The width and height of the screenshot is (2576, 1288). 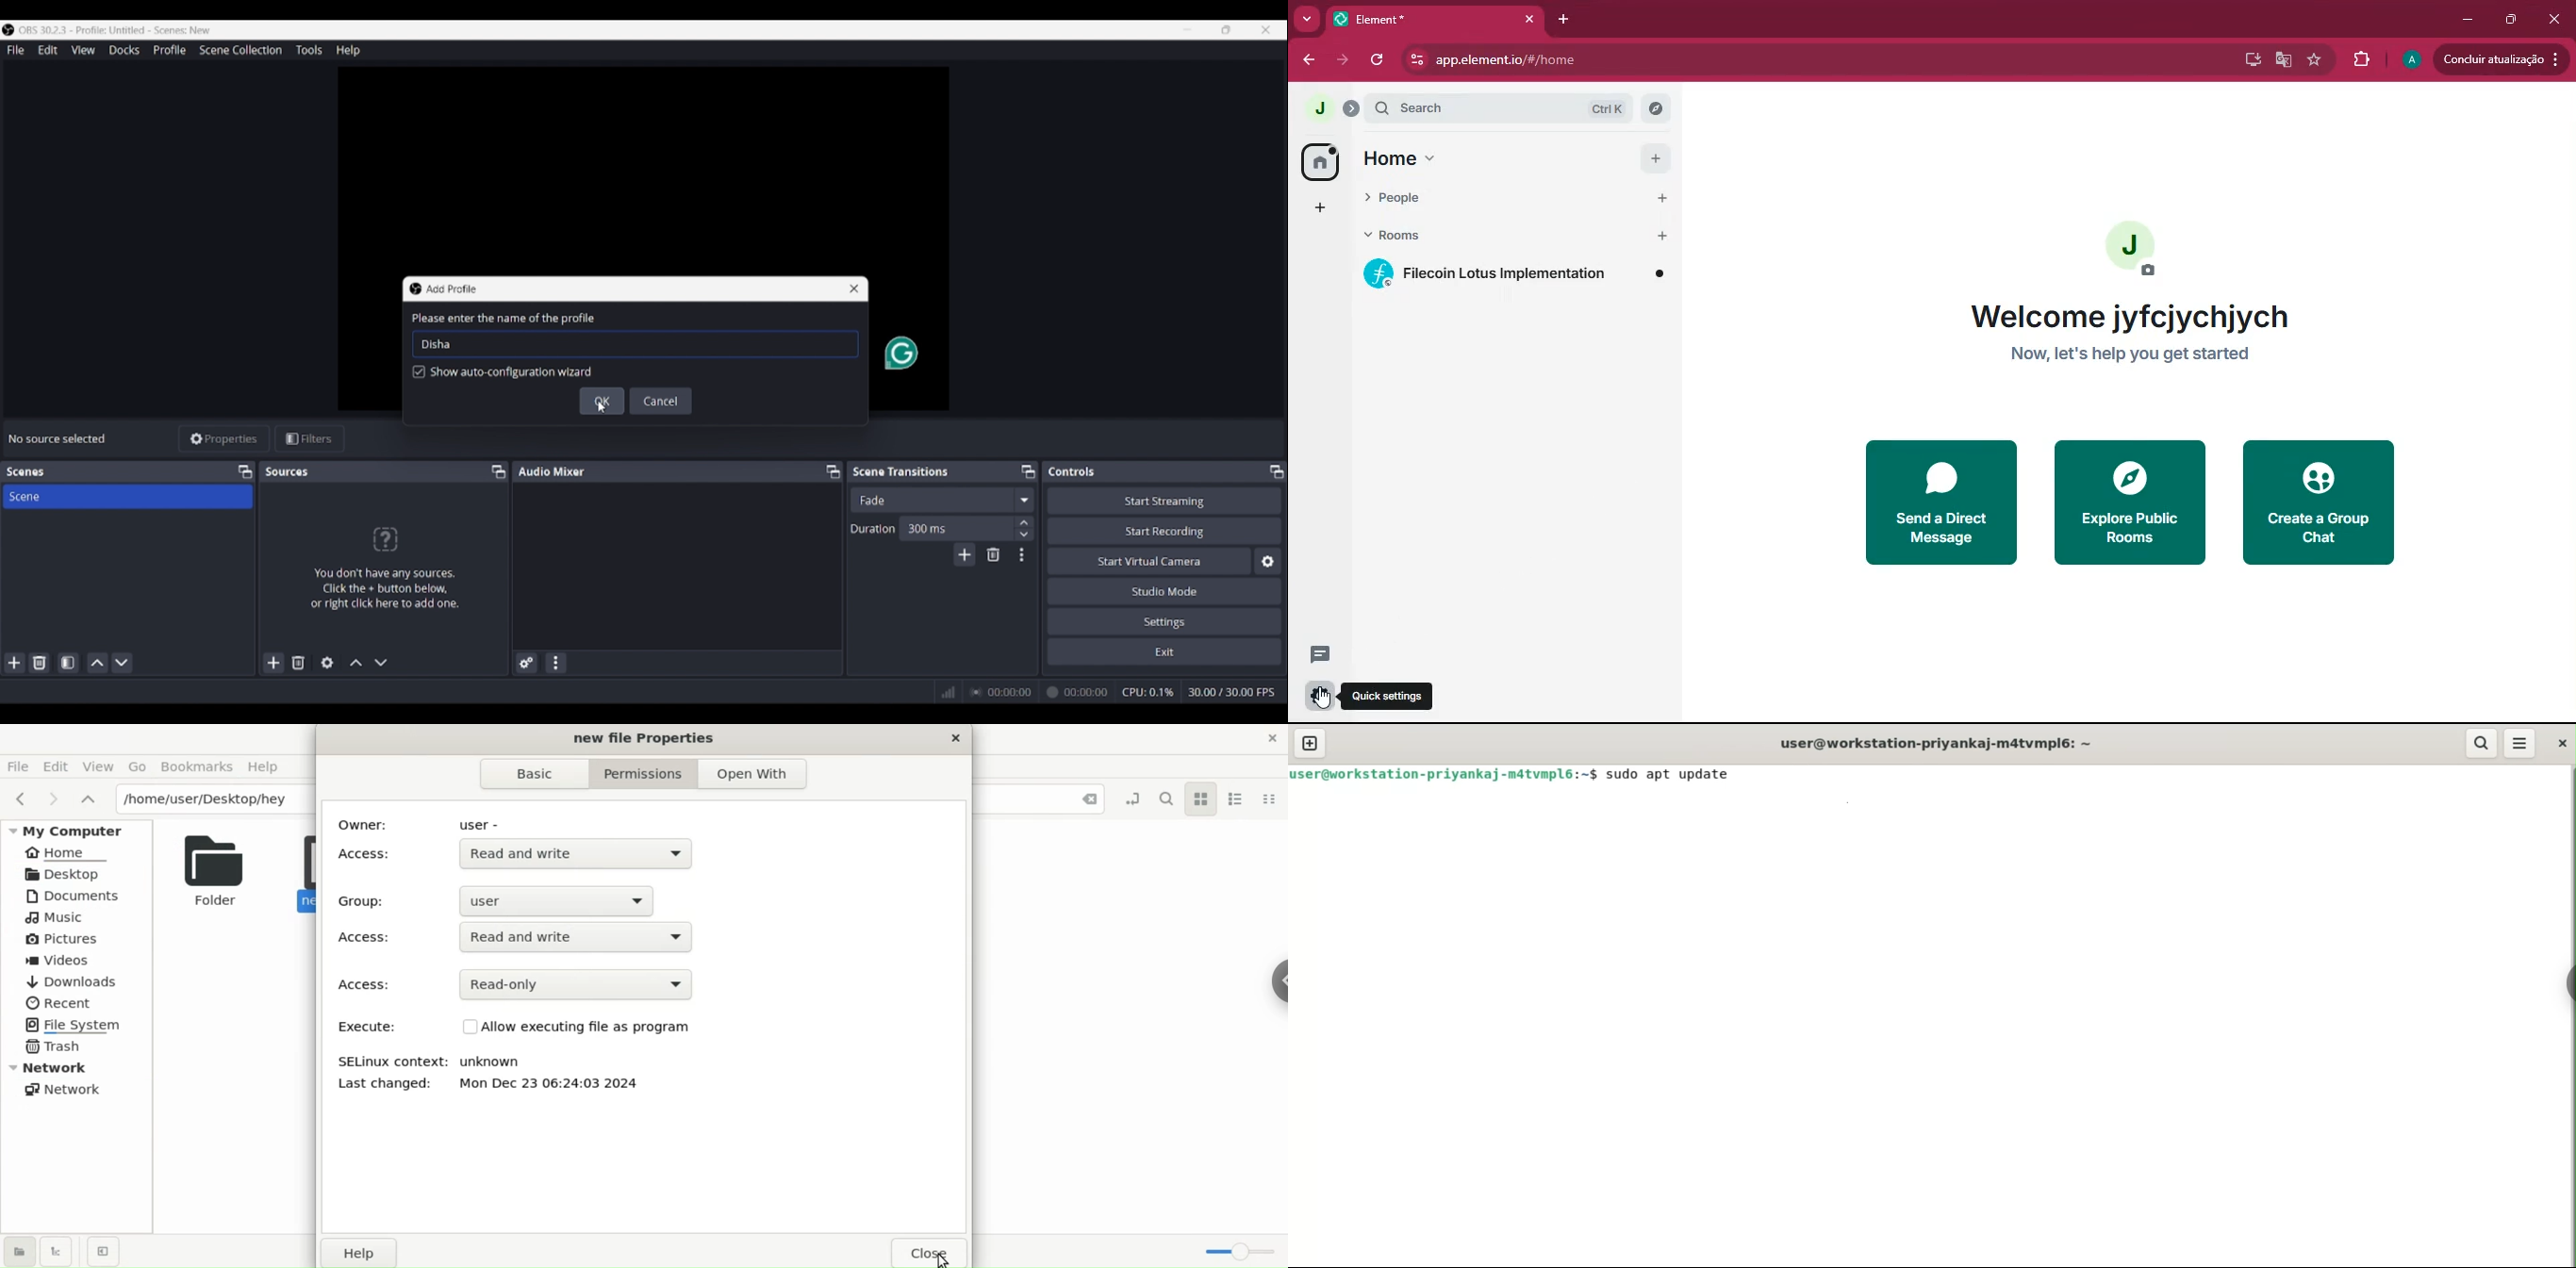 I want to click on Filters, so click(x=310, y=439).